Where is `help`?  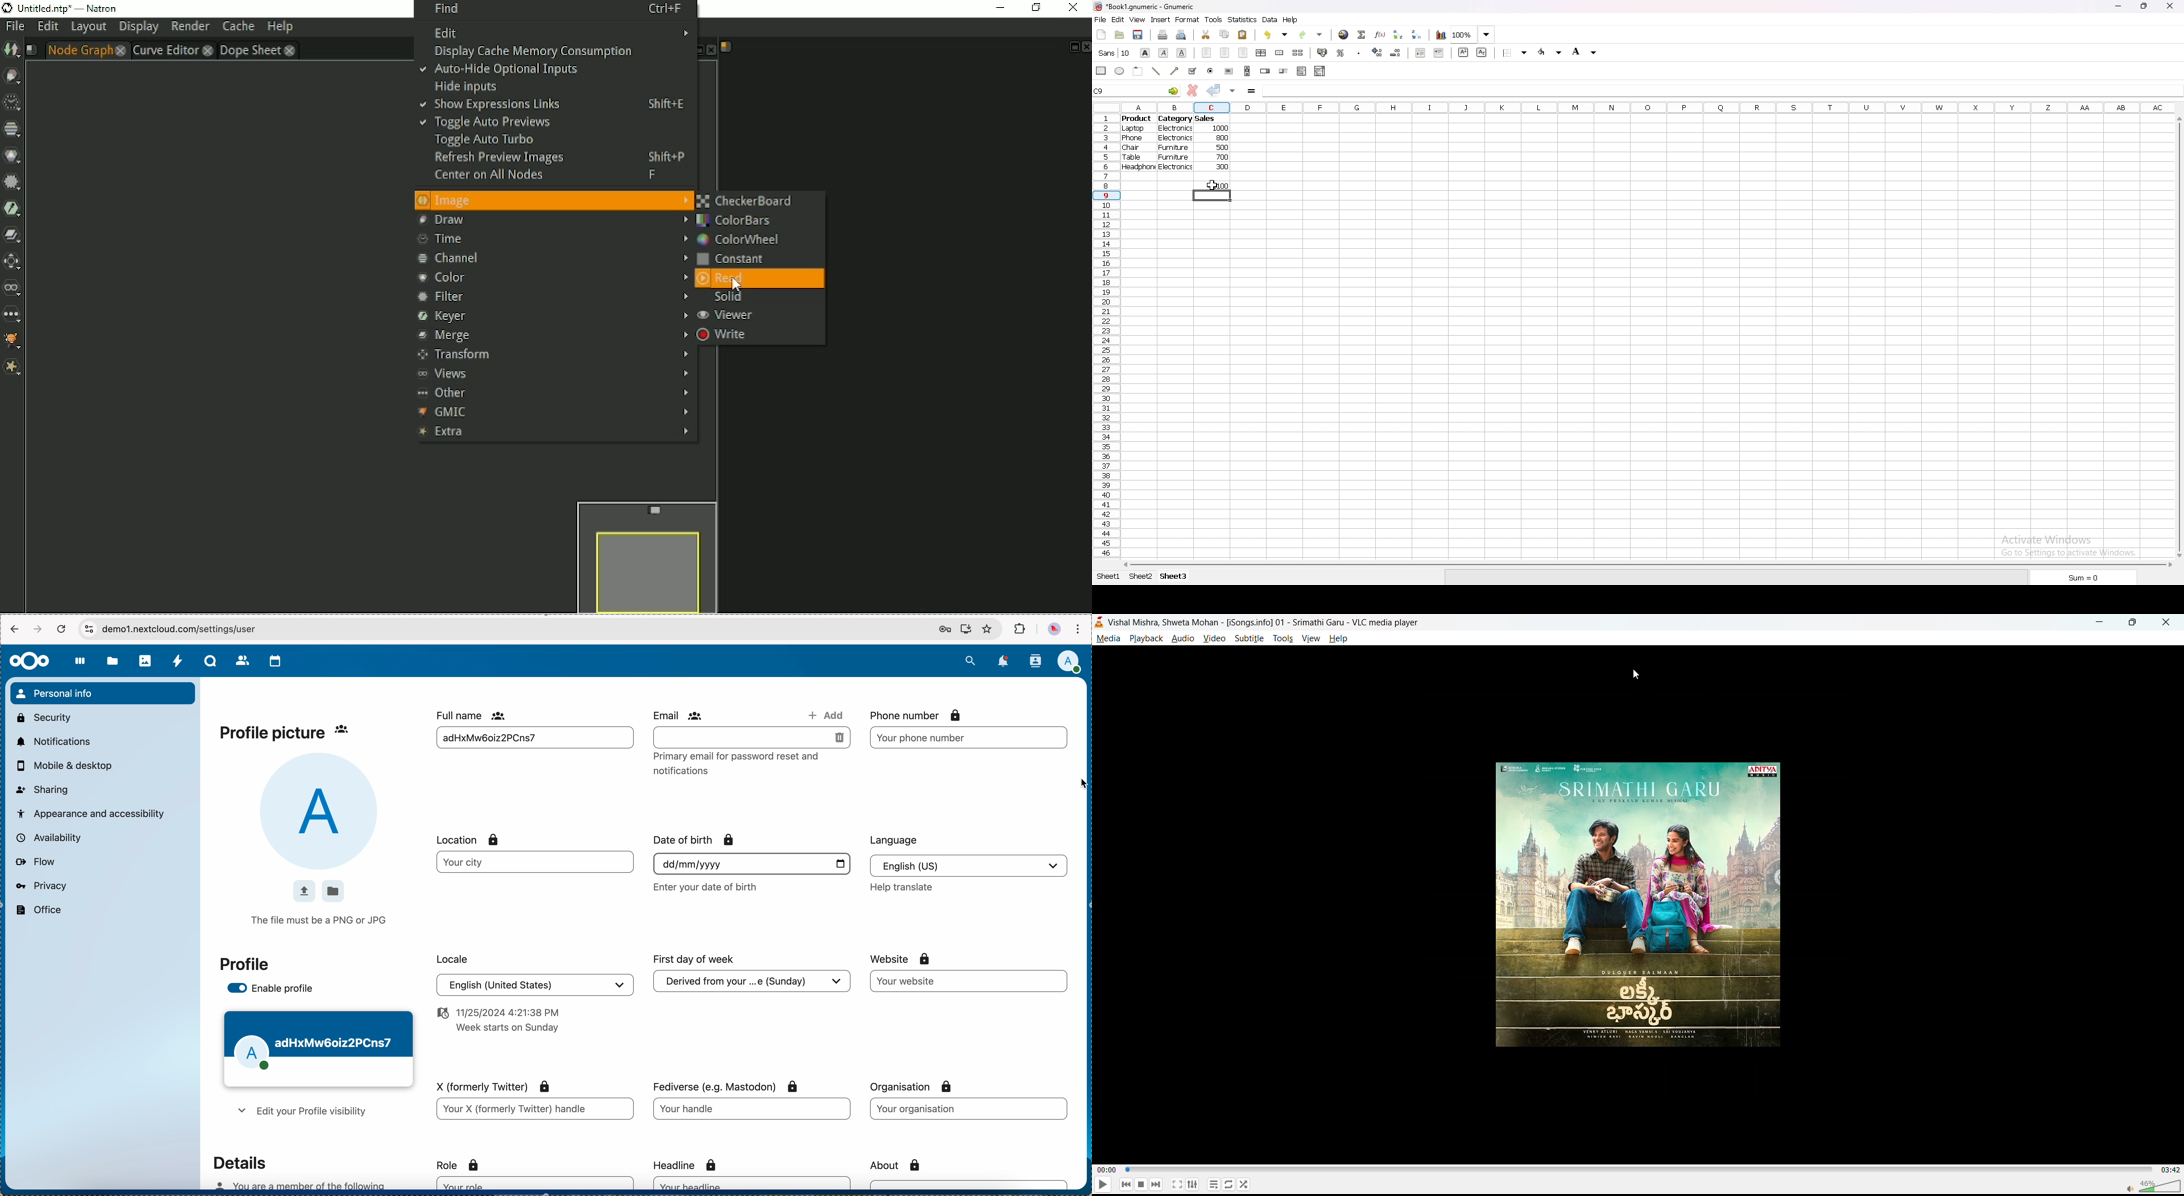
help is located at coordinates (1290, 19).